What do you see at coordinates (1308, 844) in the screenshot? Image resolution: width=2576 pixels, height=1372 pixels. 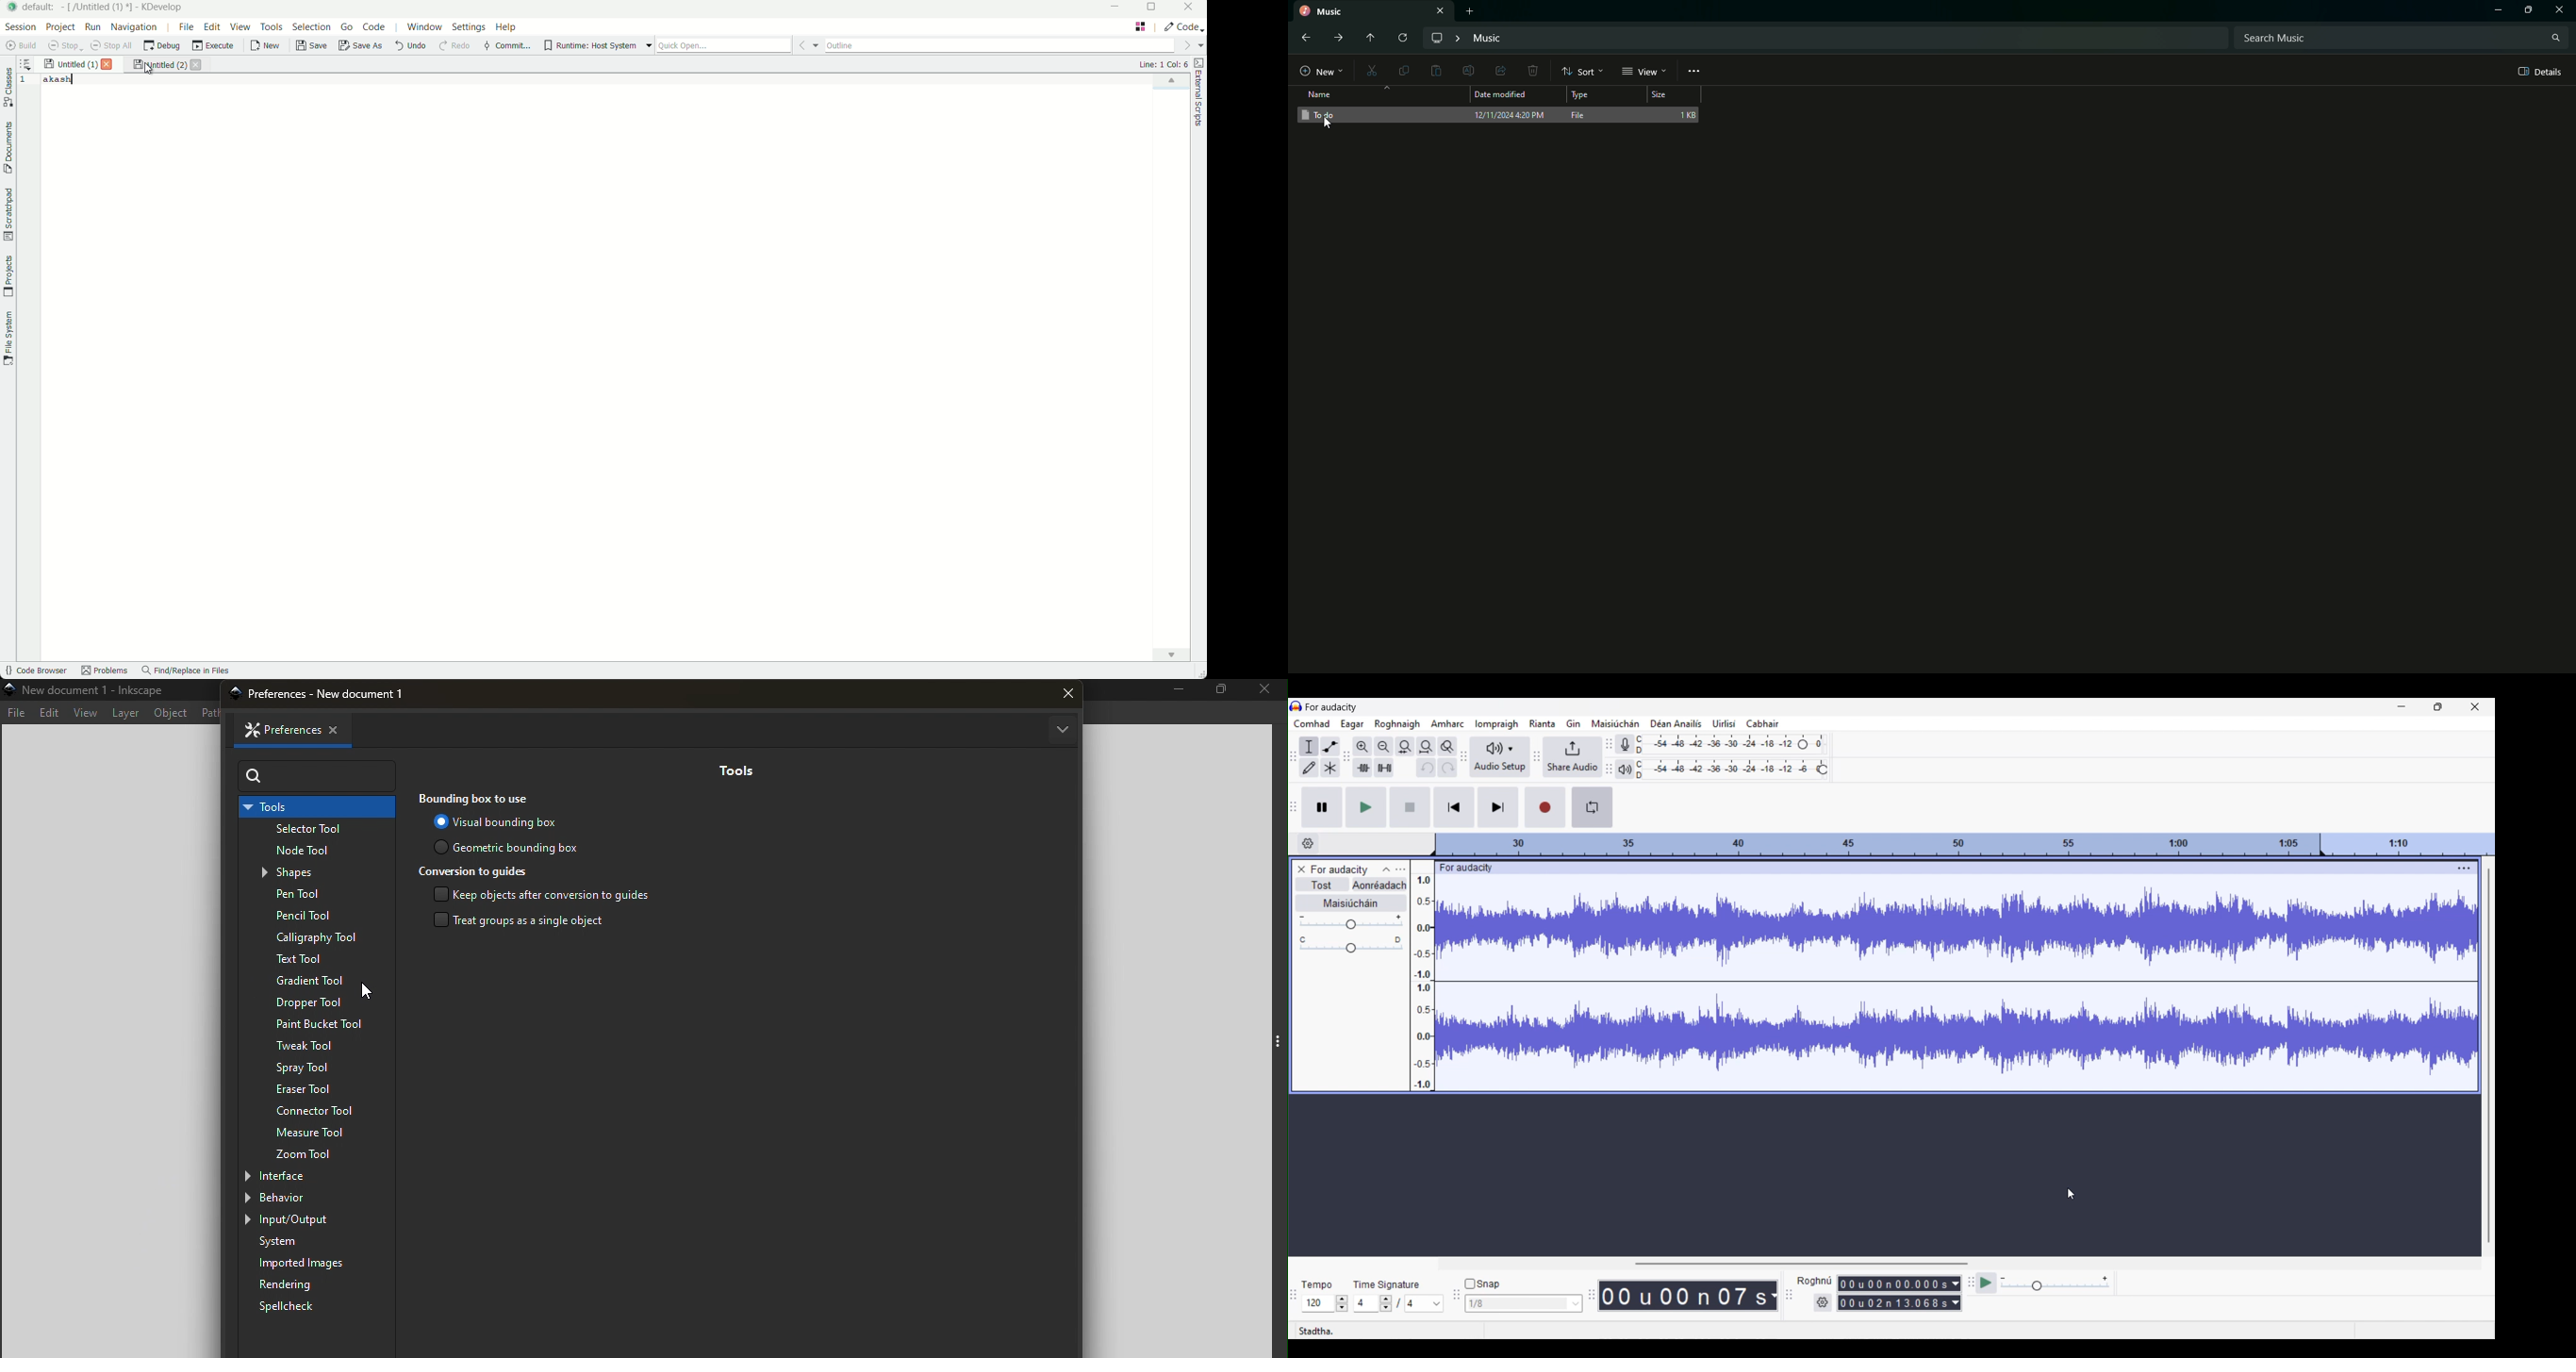 I see `Timeline options` at bounding box center [1308, 844].